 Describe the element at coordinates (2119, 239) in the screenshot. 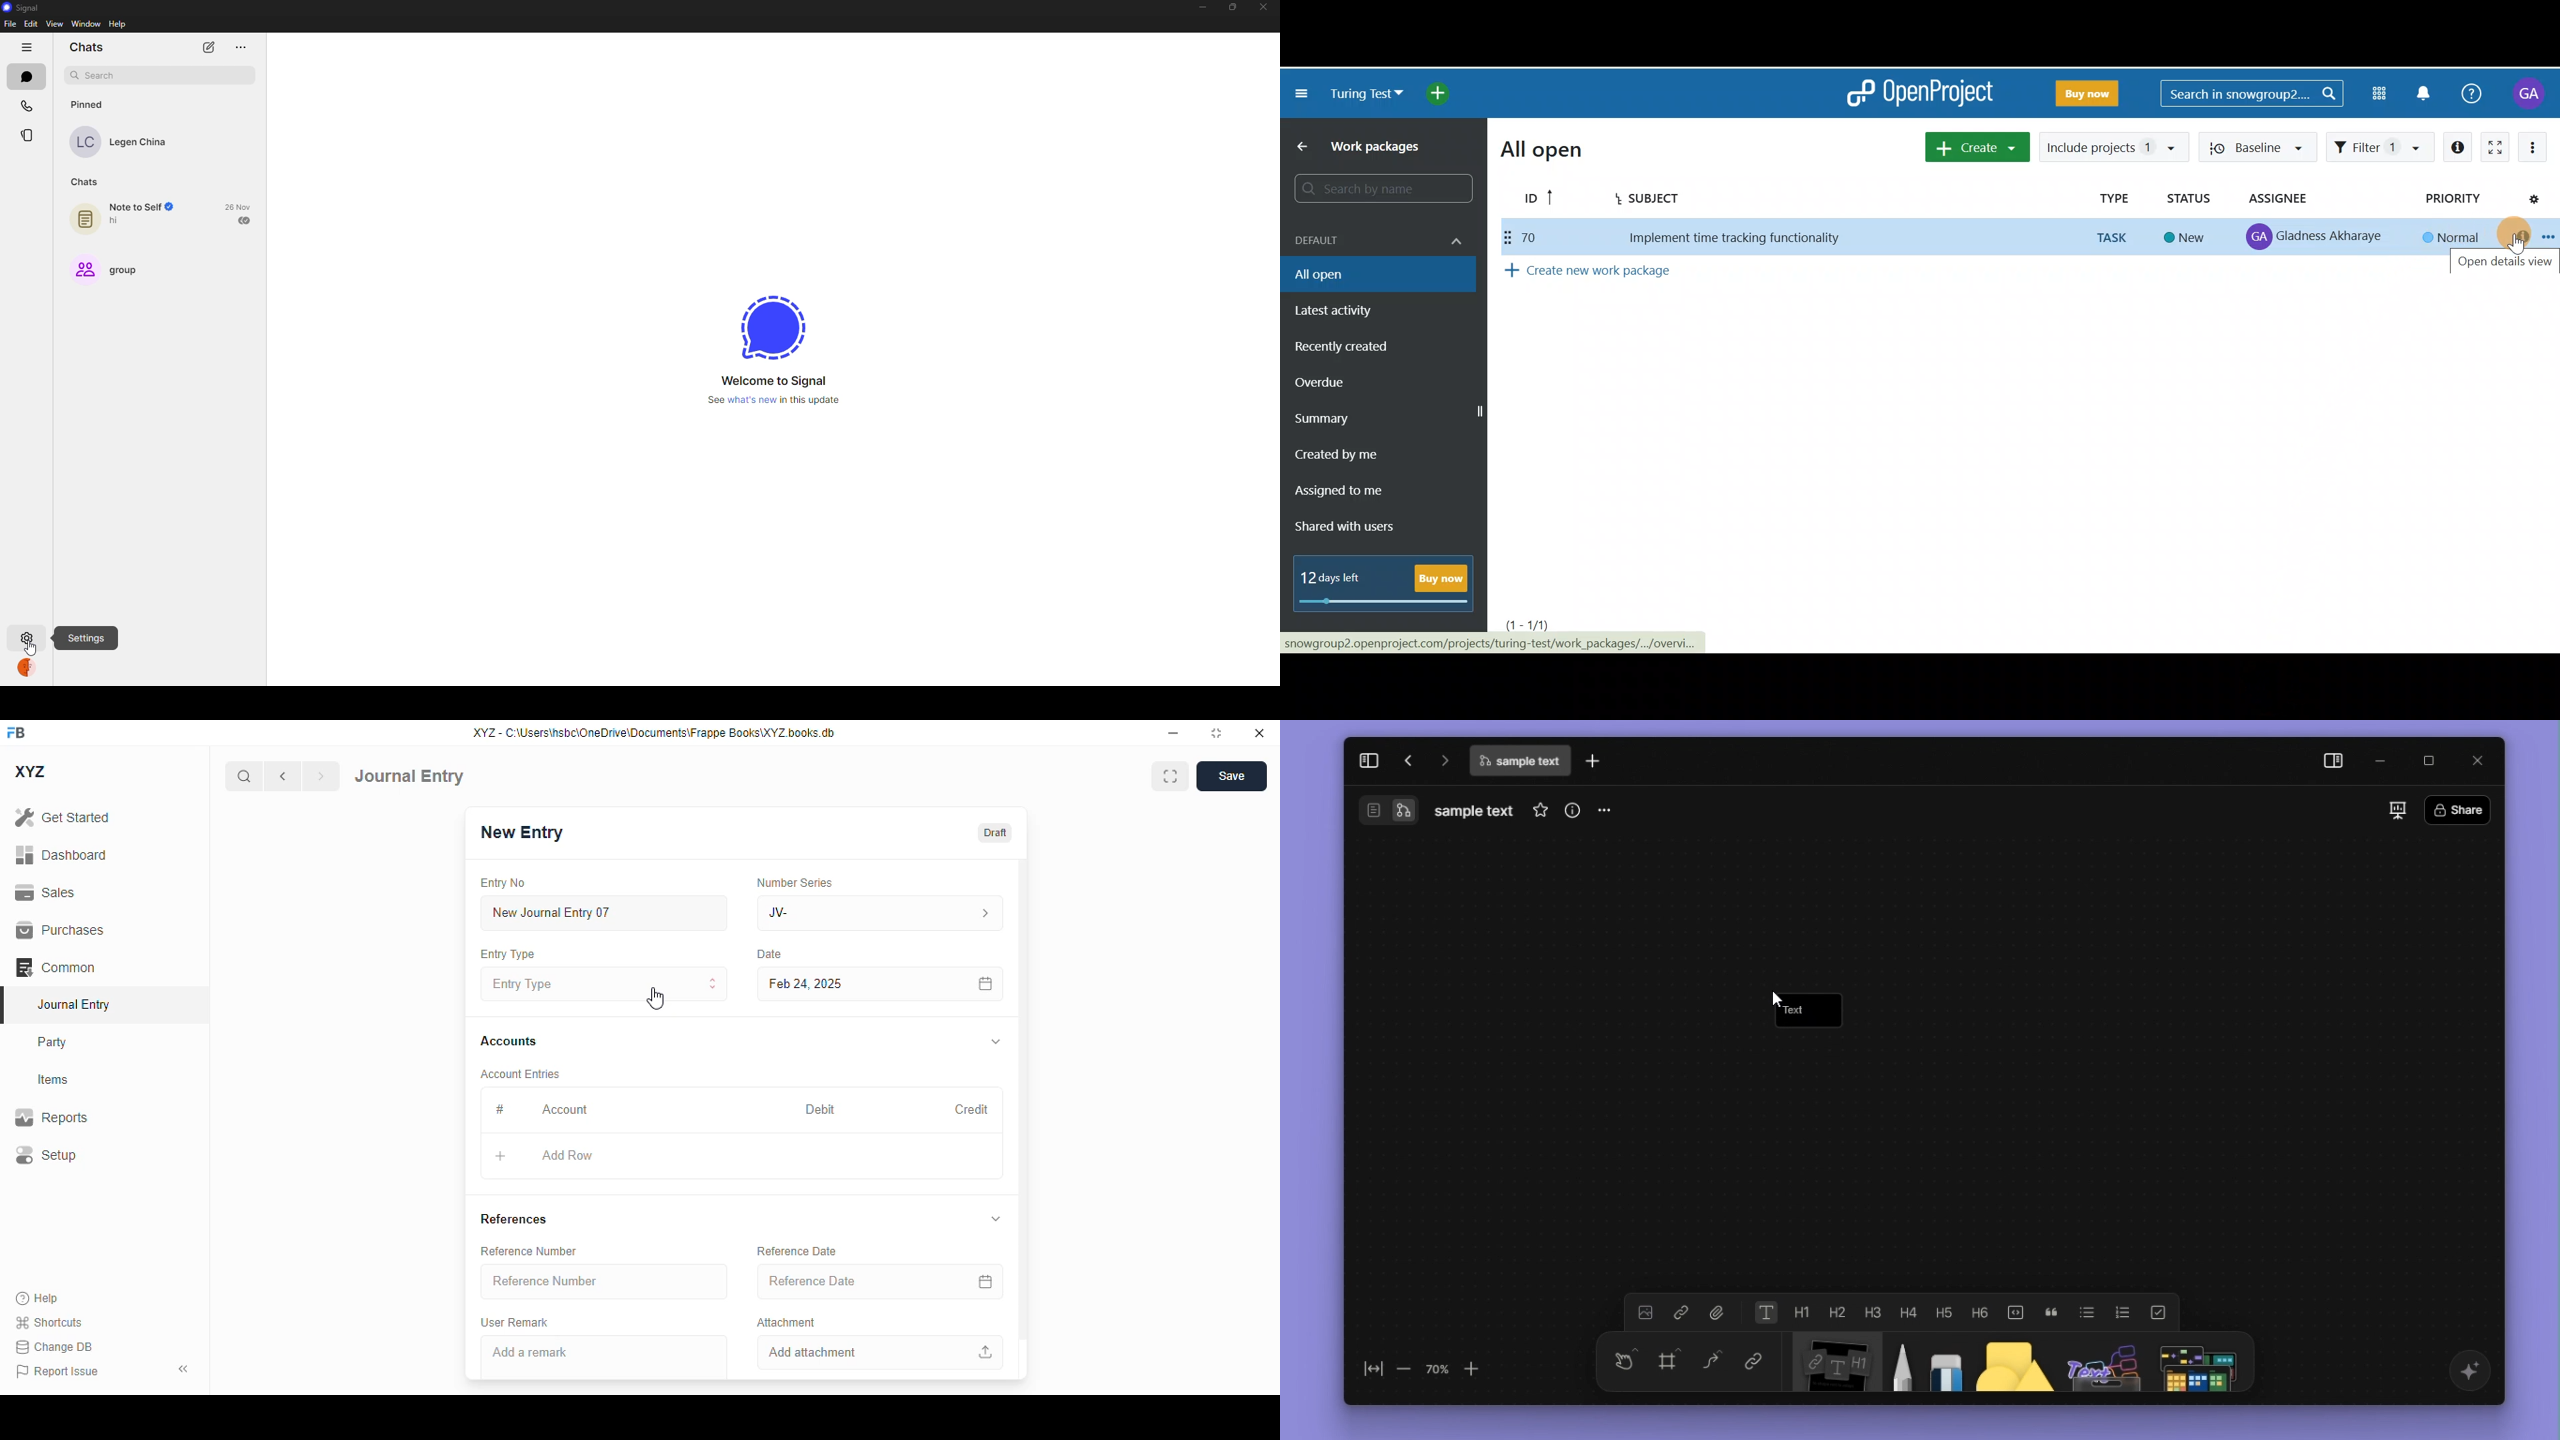

I see `TASK` at that location.